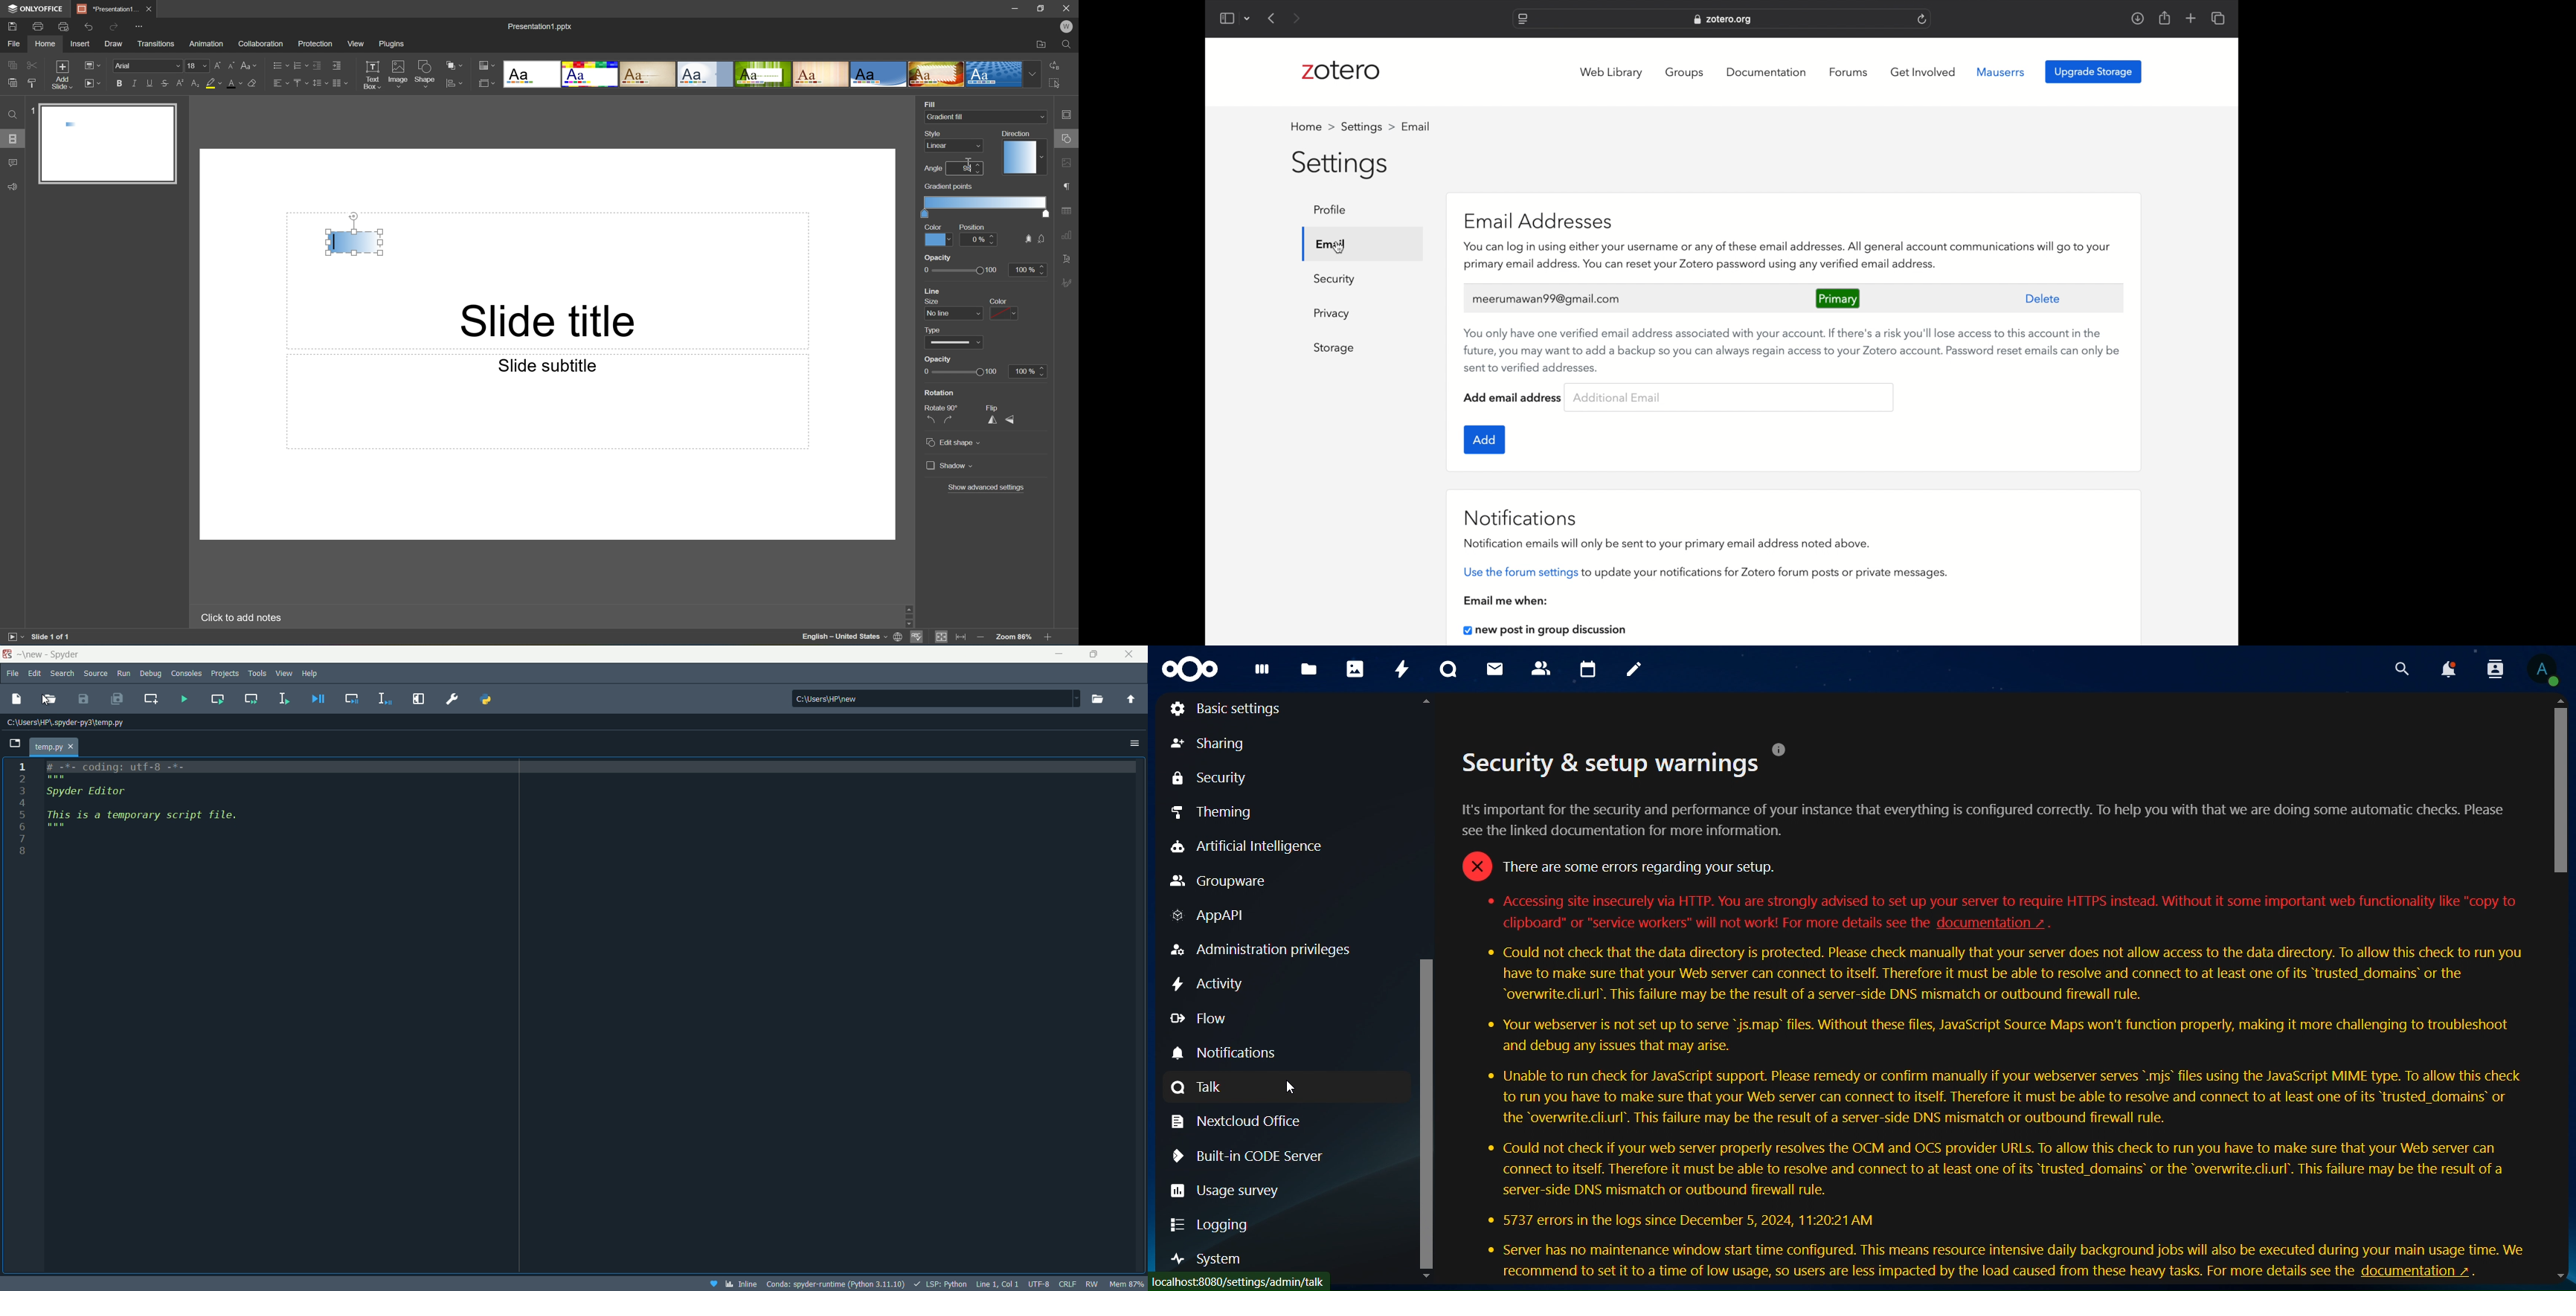 Image resolution: width=2576 pixels, height=1316 pixels. Describe the element at coordinates (836, 1284) in the screenshot. I see `interpreter` at that location.